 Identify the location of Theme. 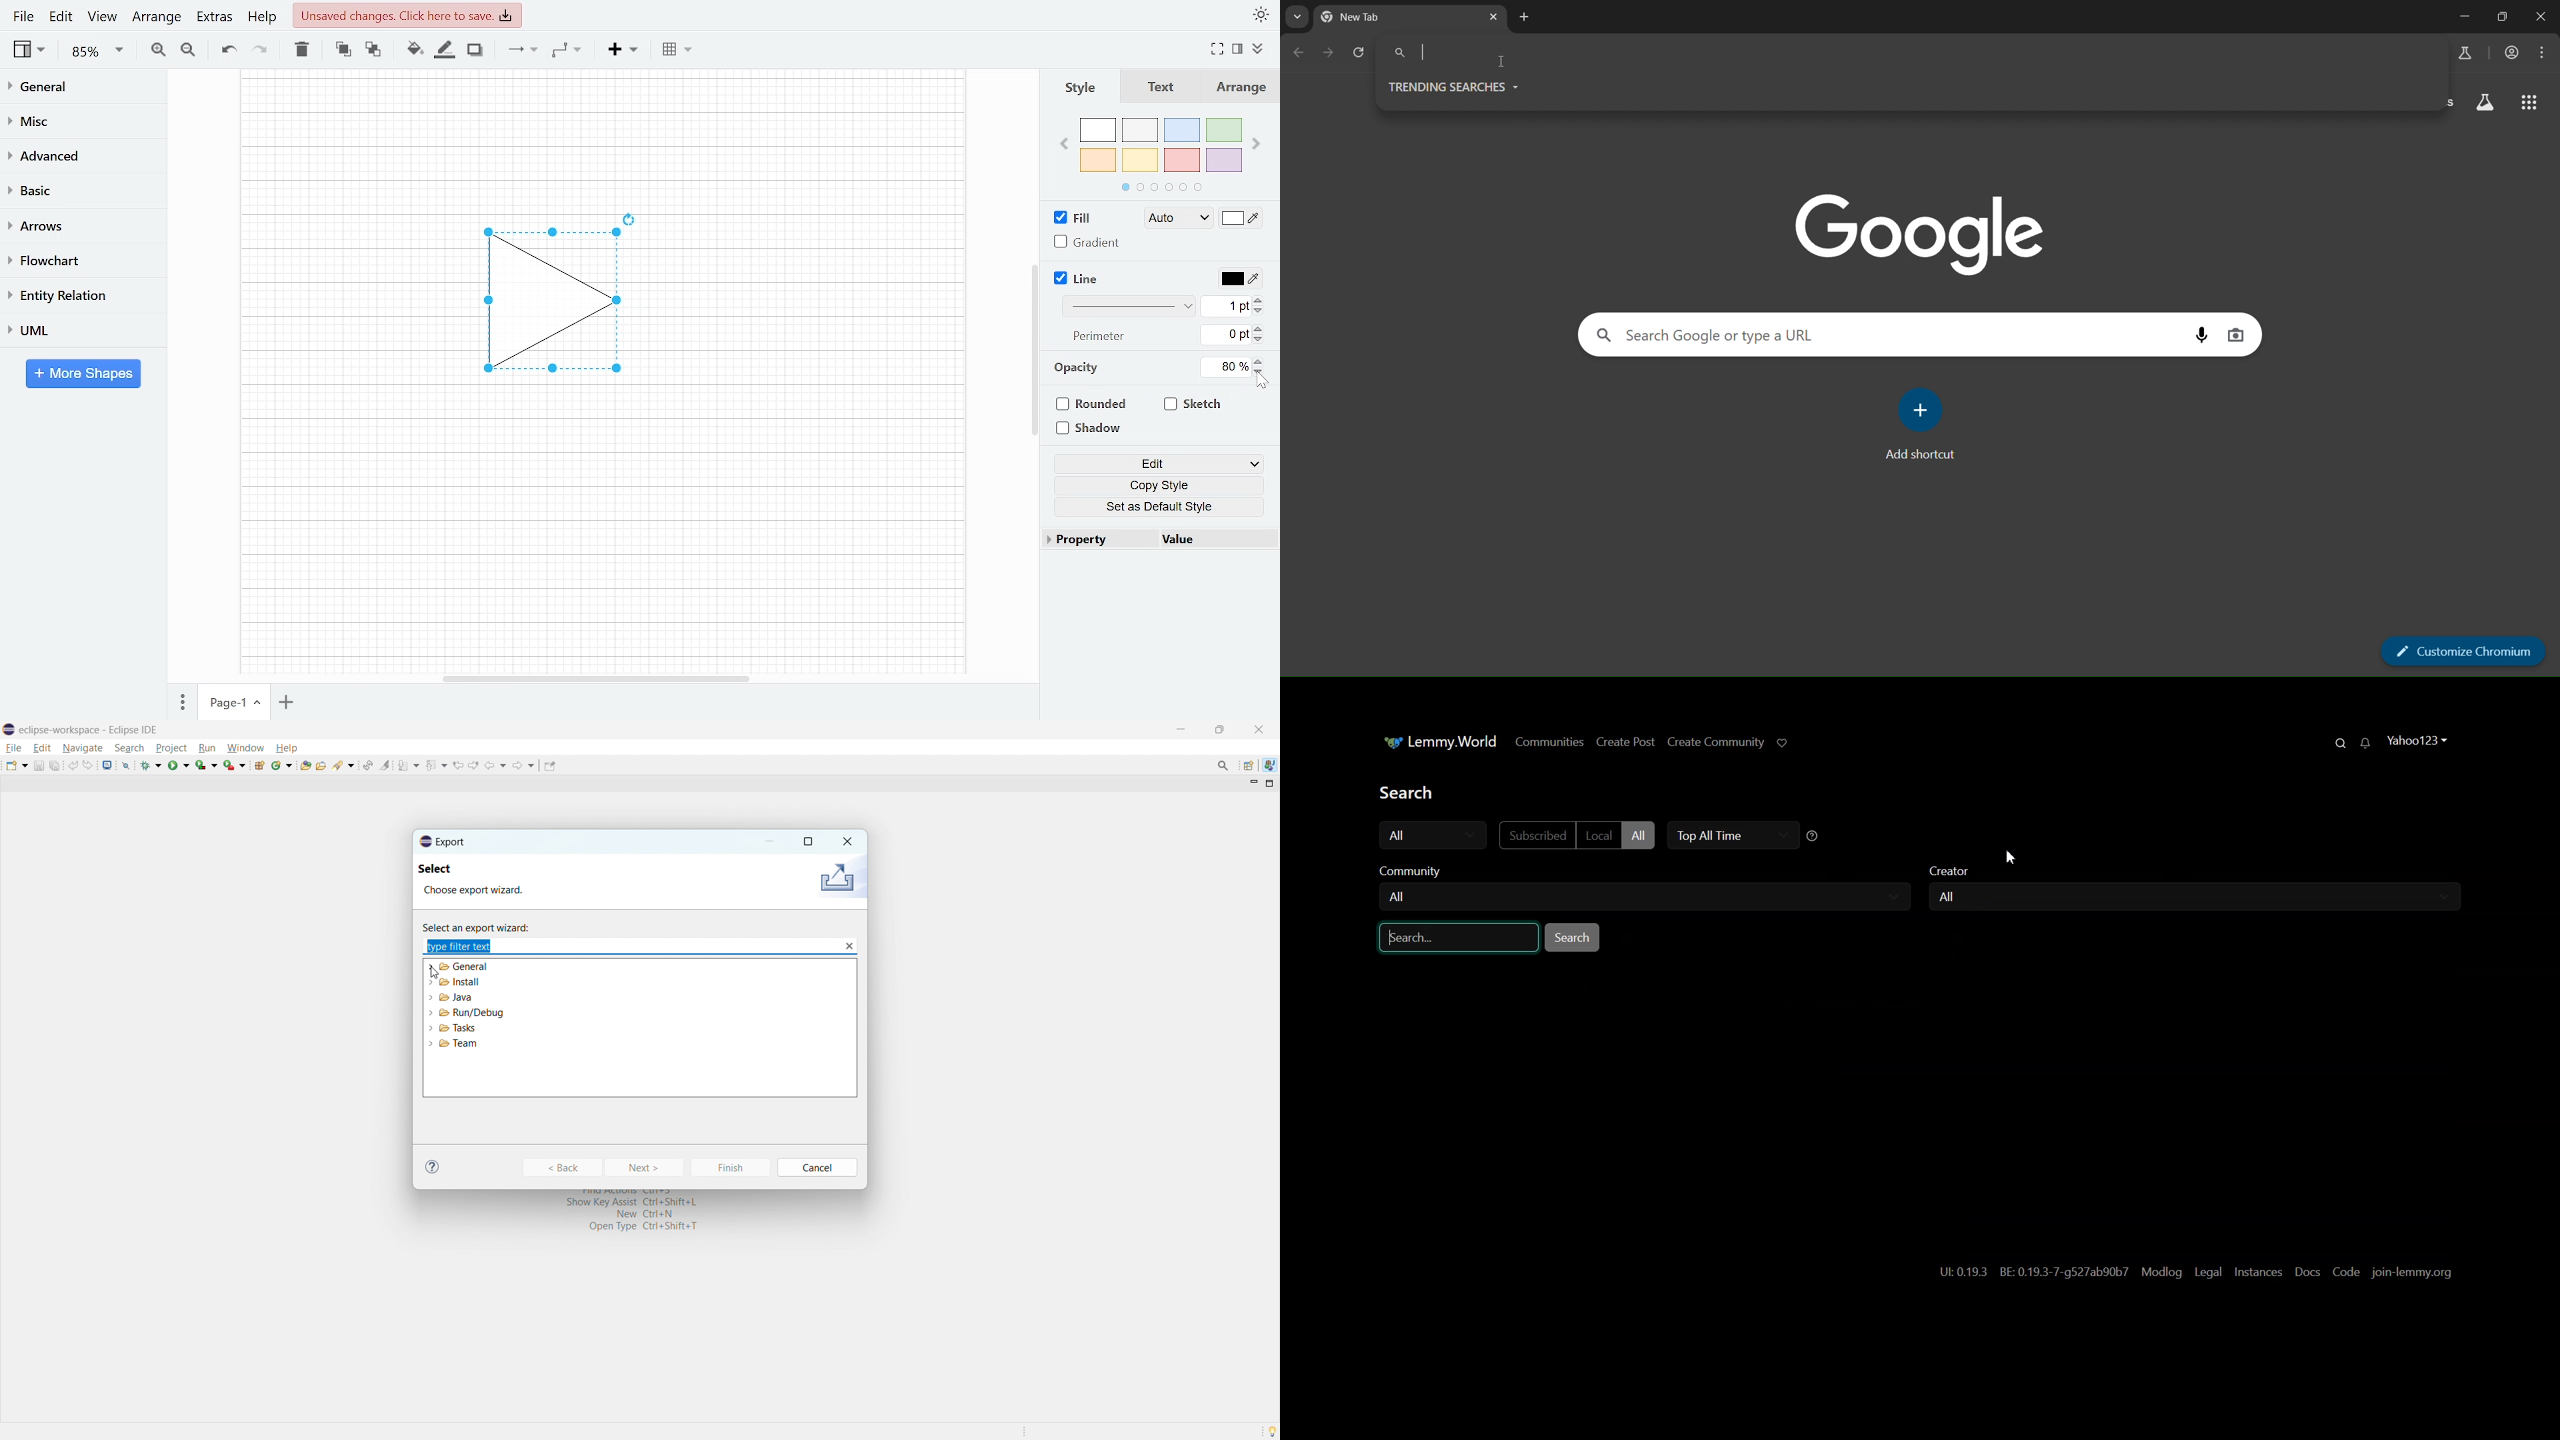
(1262, 14).